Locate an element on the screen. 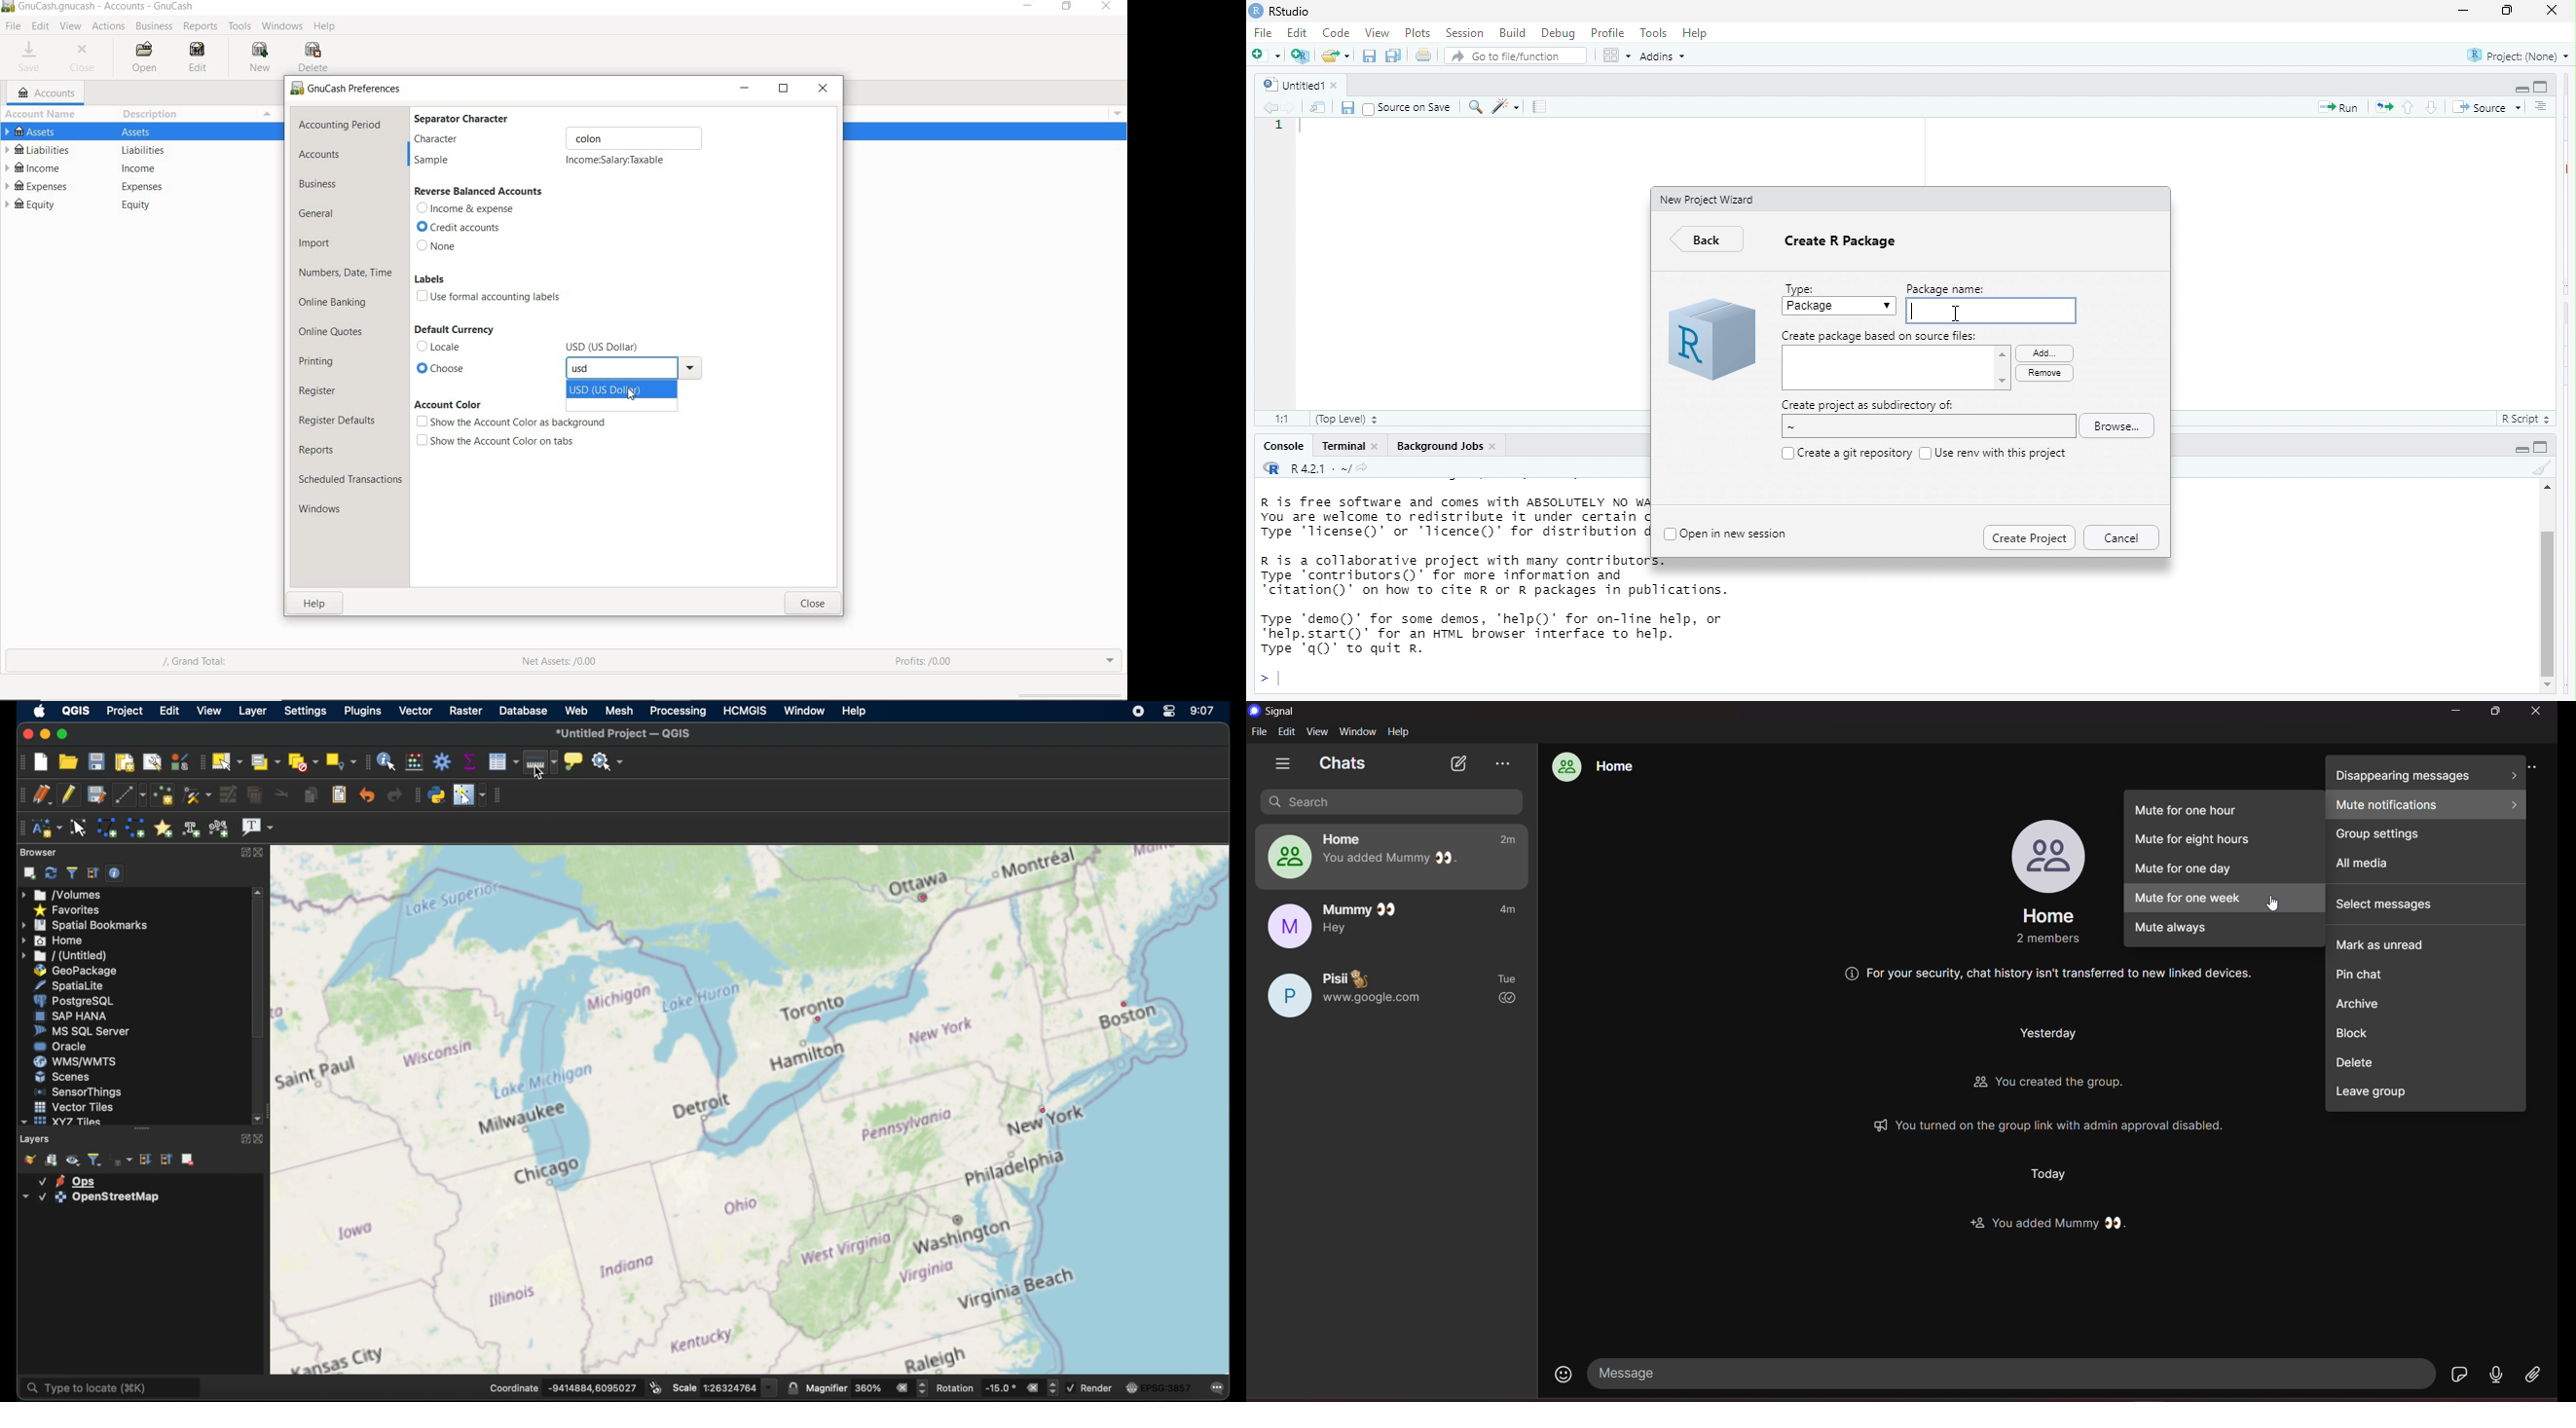  Console is located at coordinates (1280, 447).